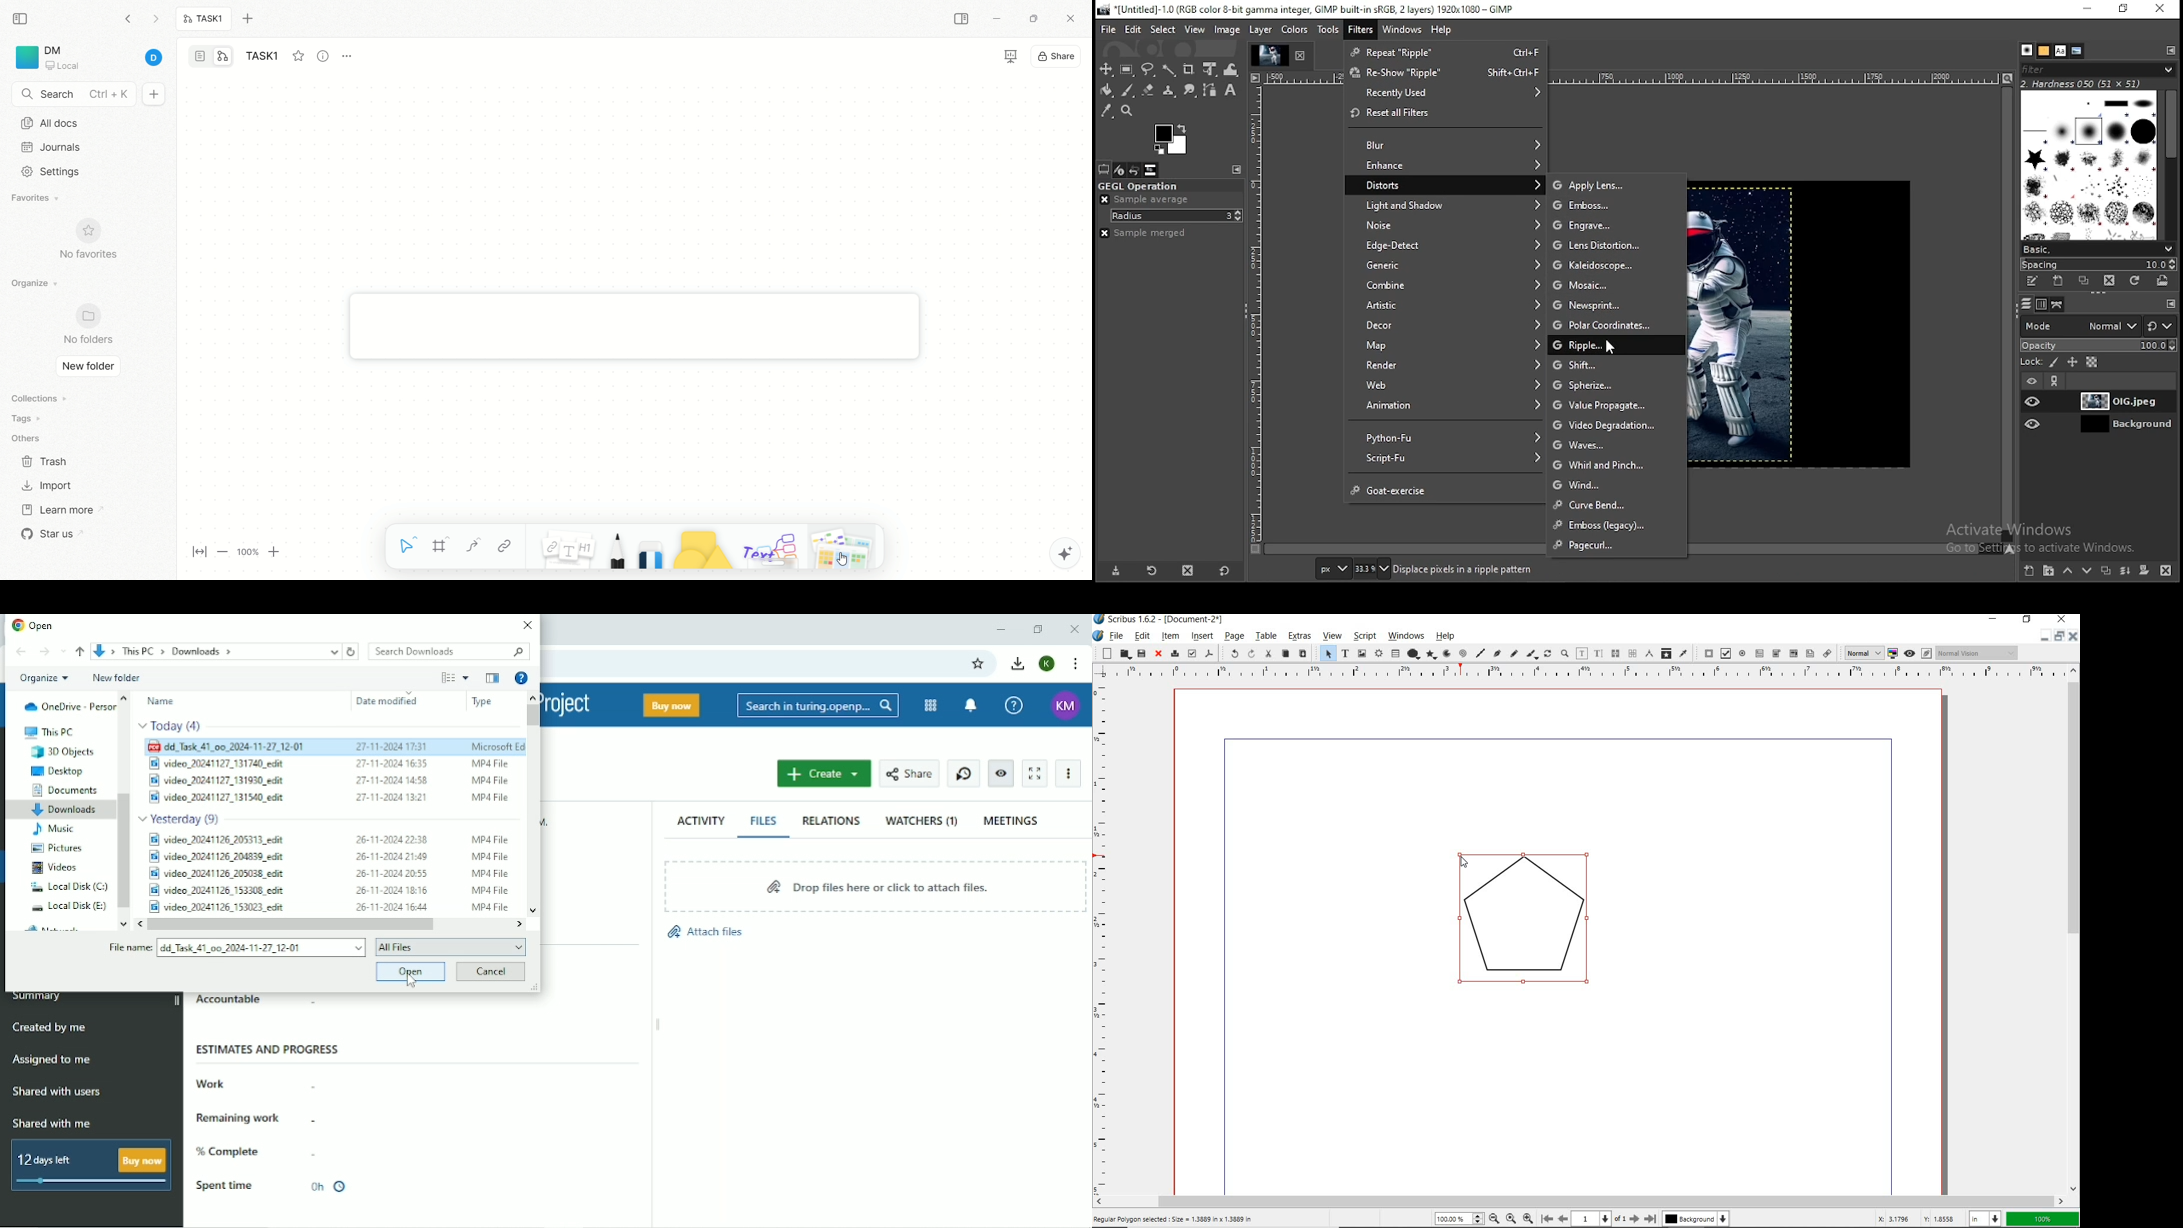 This screenshot has width=2184, height=1232. I want to click on -, so click(330, 1005).